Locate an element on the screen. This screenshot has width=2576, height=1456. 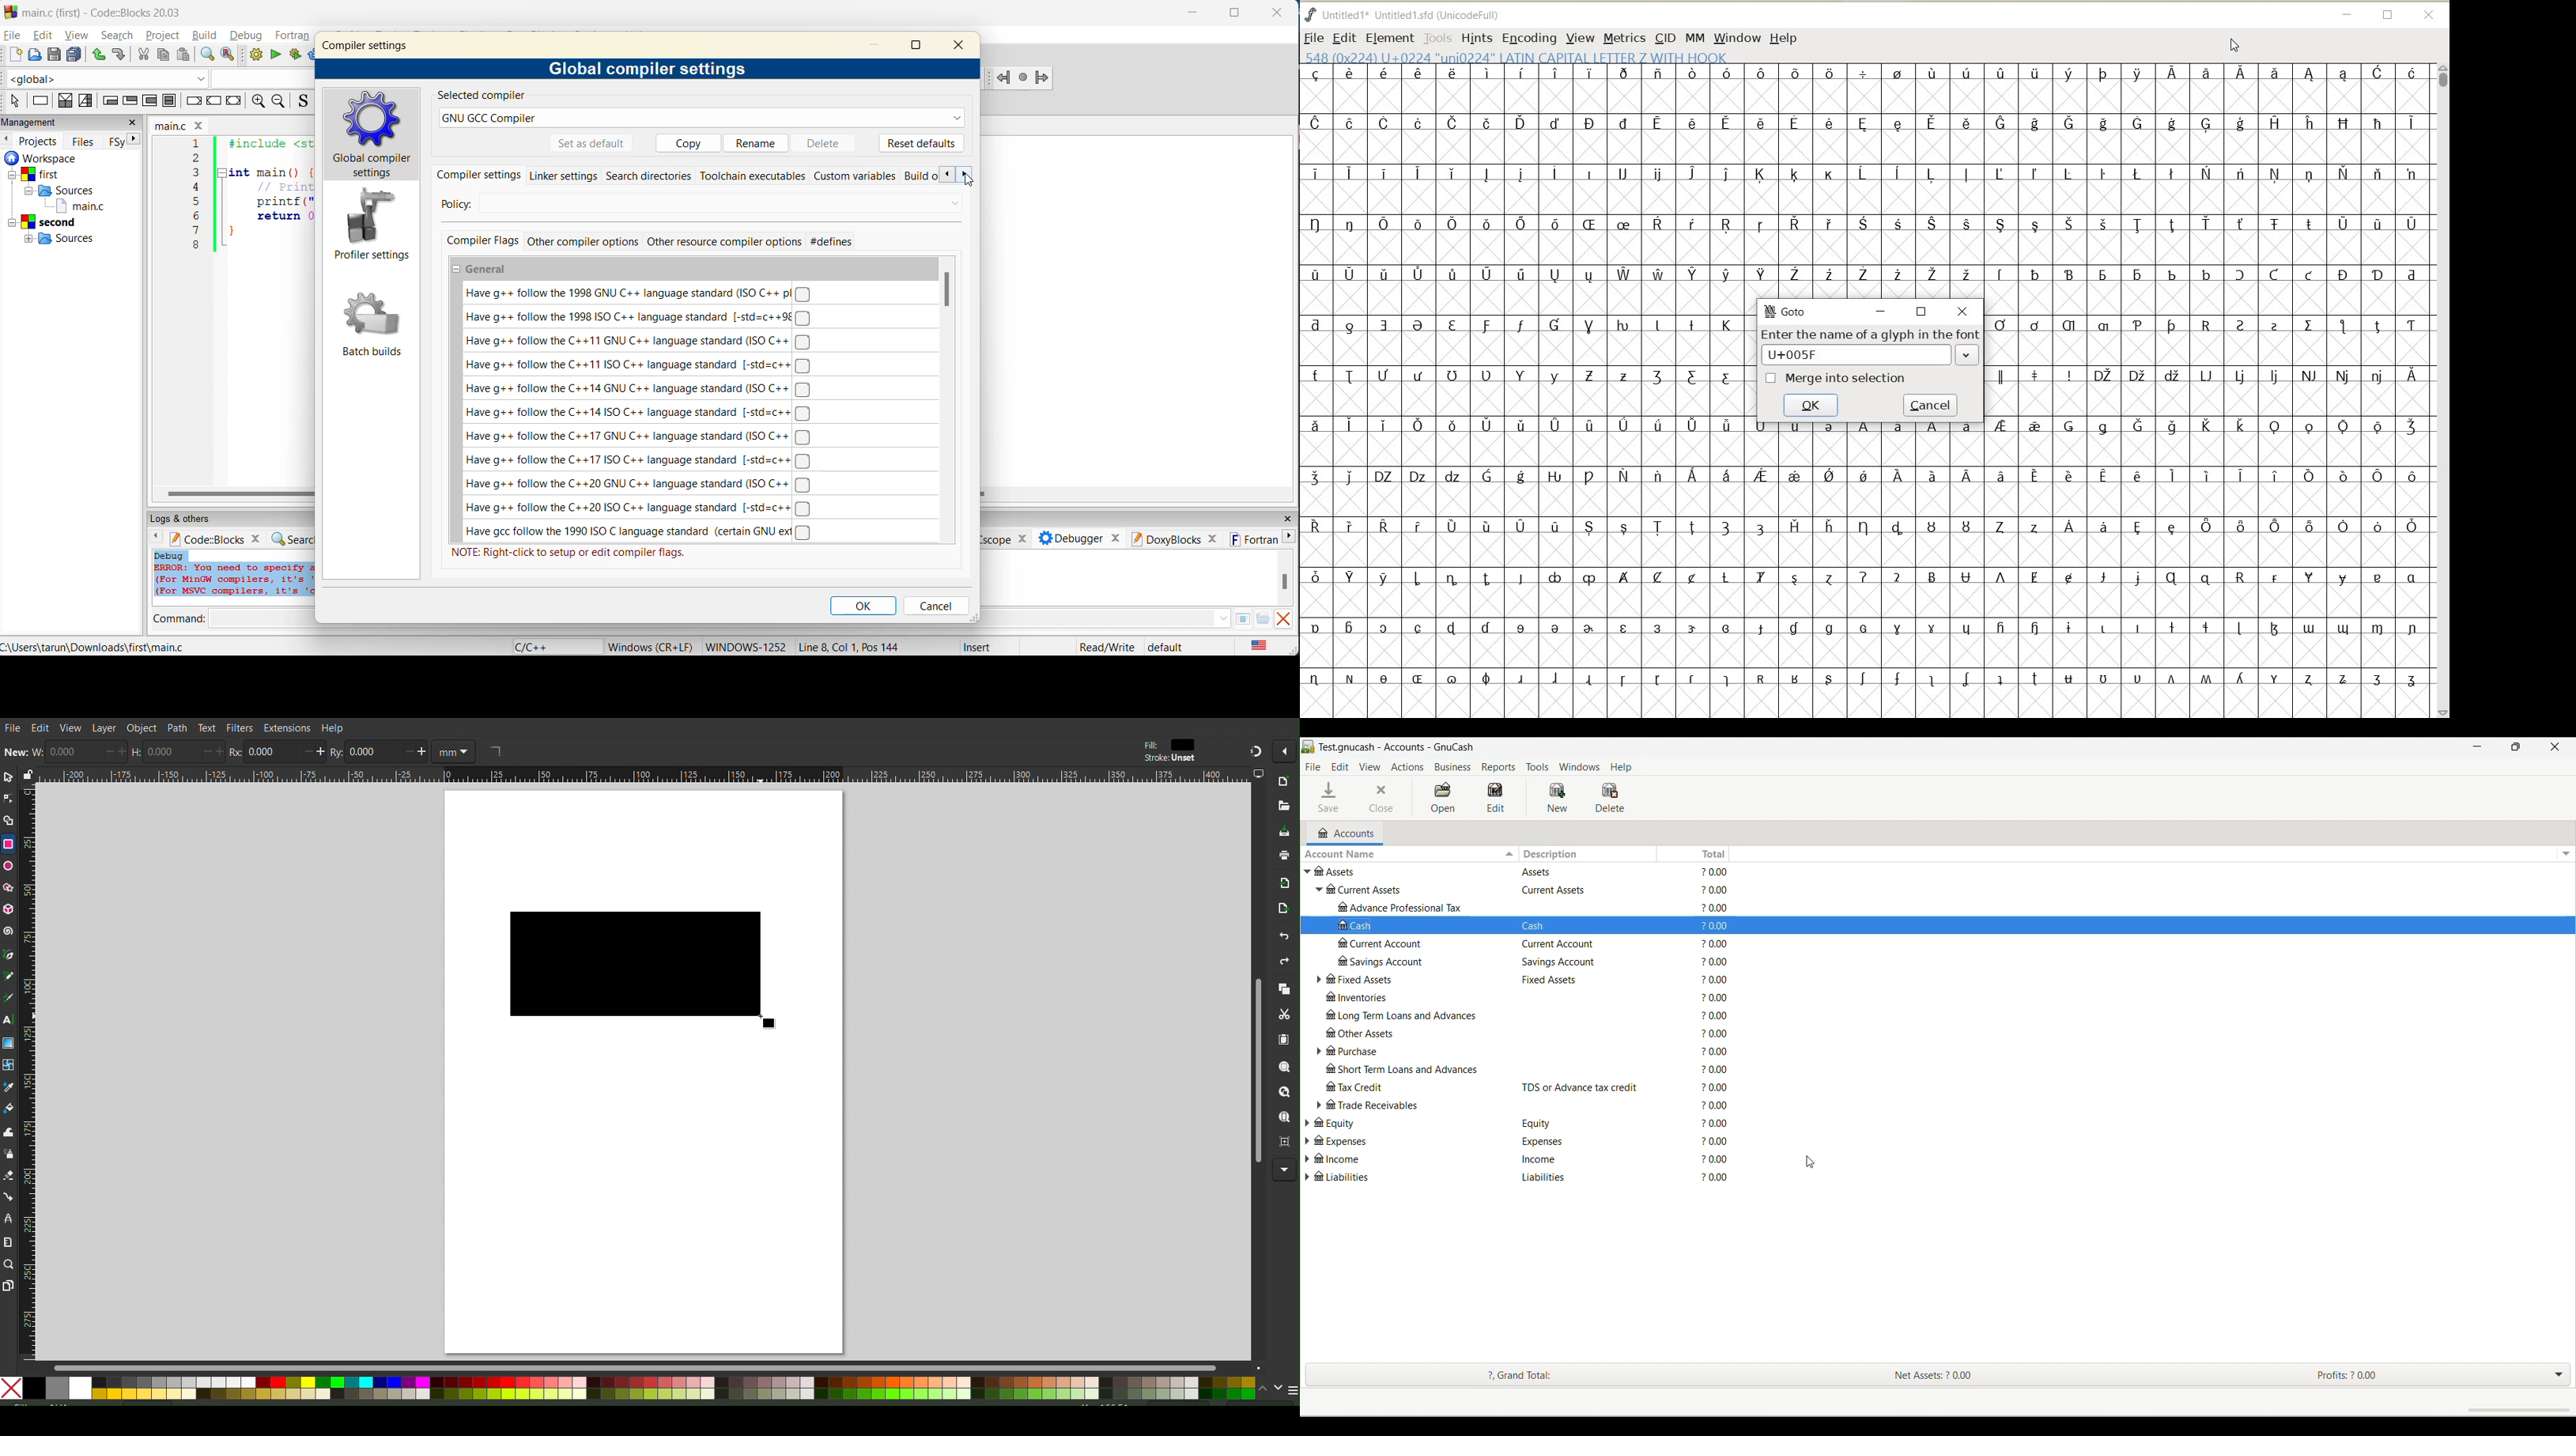
Erase Tool is located at coordinates (8, 1178).